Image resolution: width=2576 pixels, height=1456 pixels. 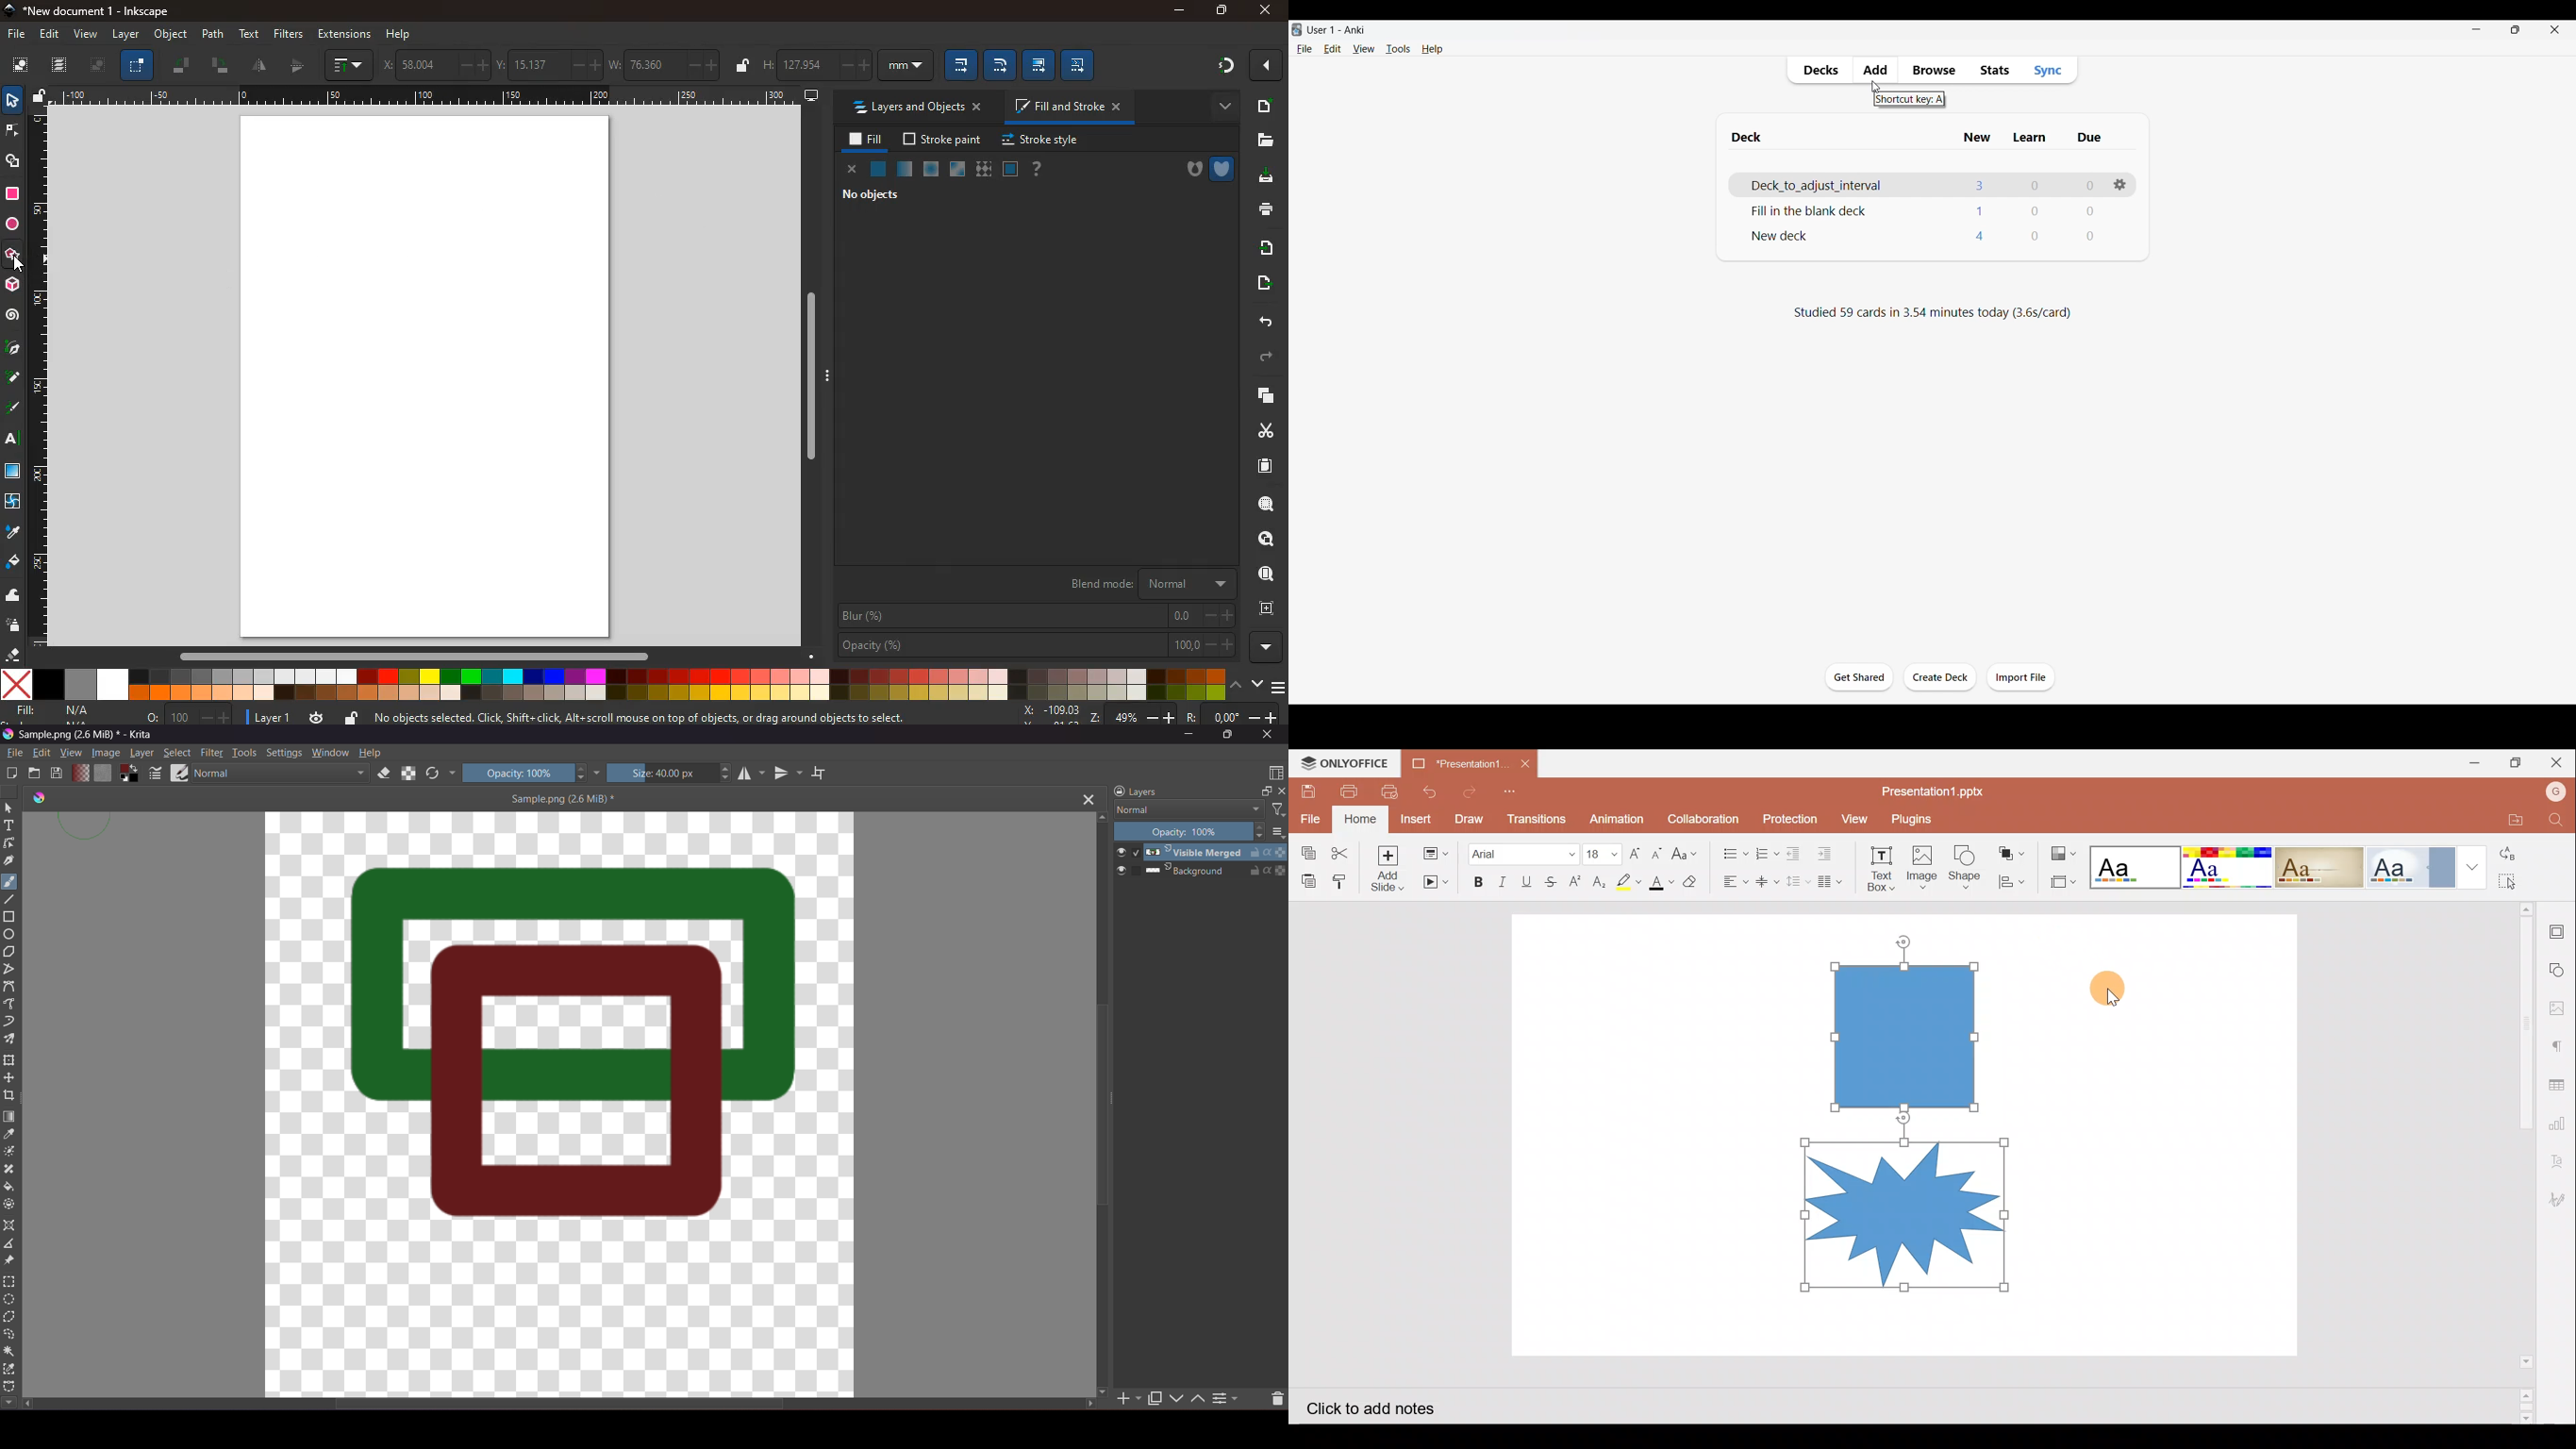 What do you see at coordinates (1216, 66) in the screenshot?
I see `gradient` at bounding box center [1216, 66].